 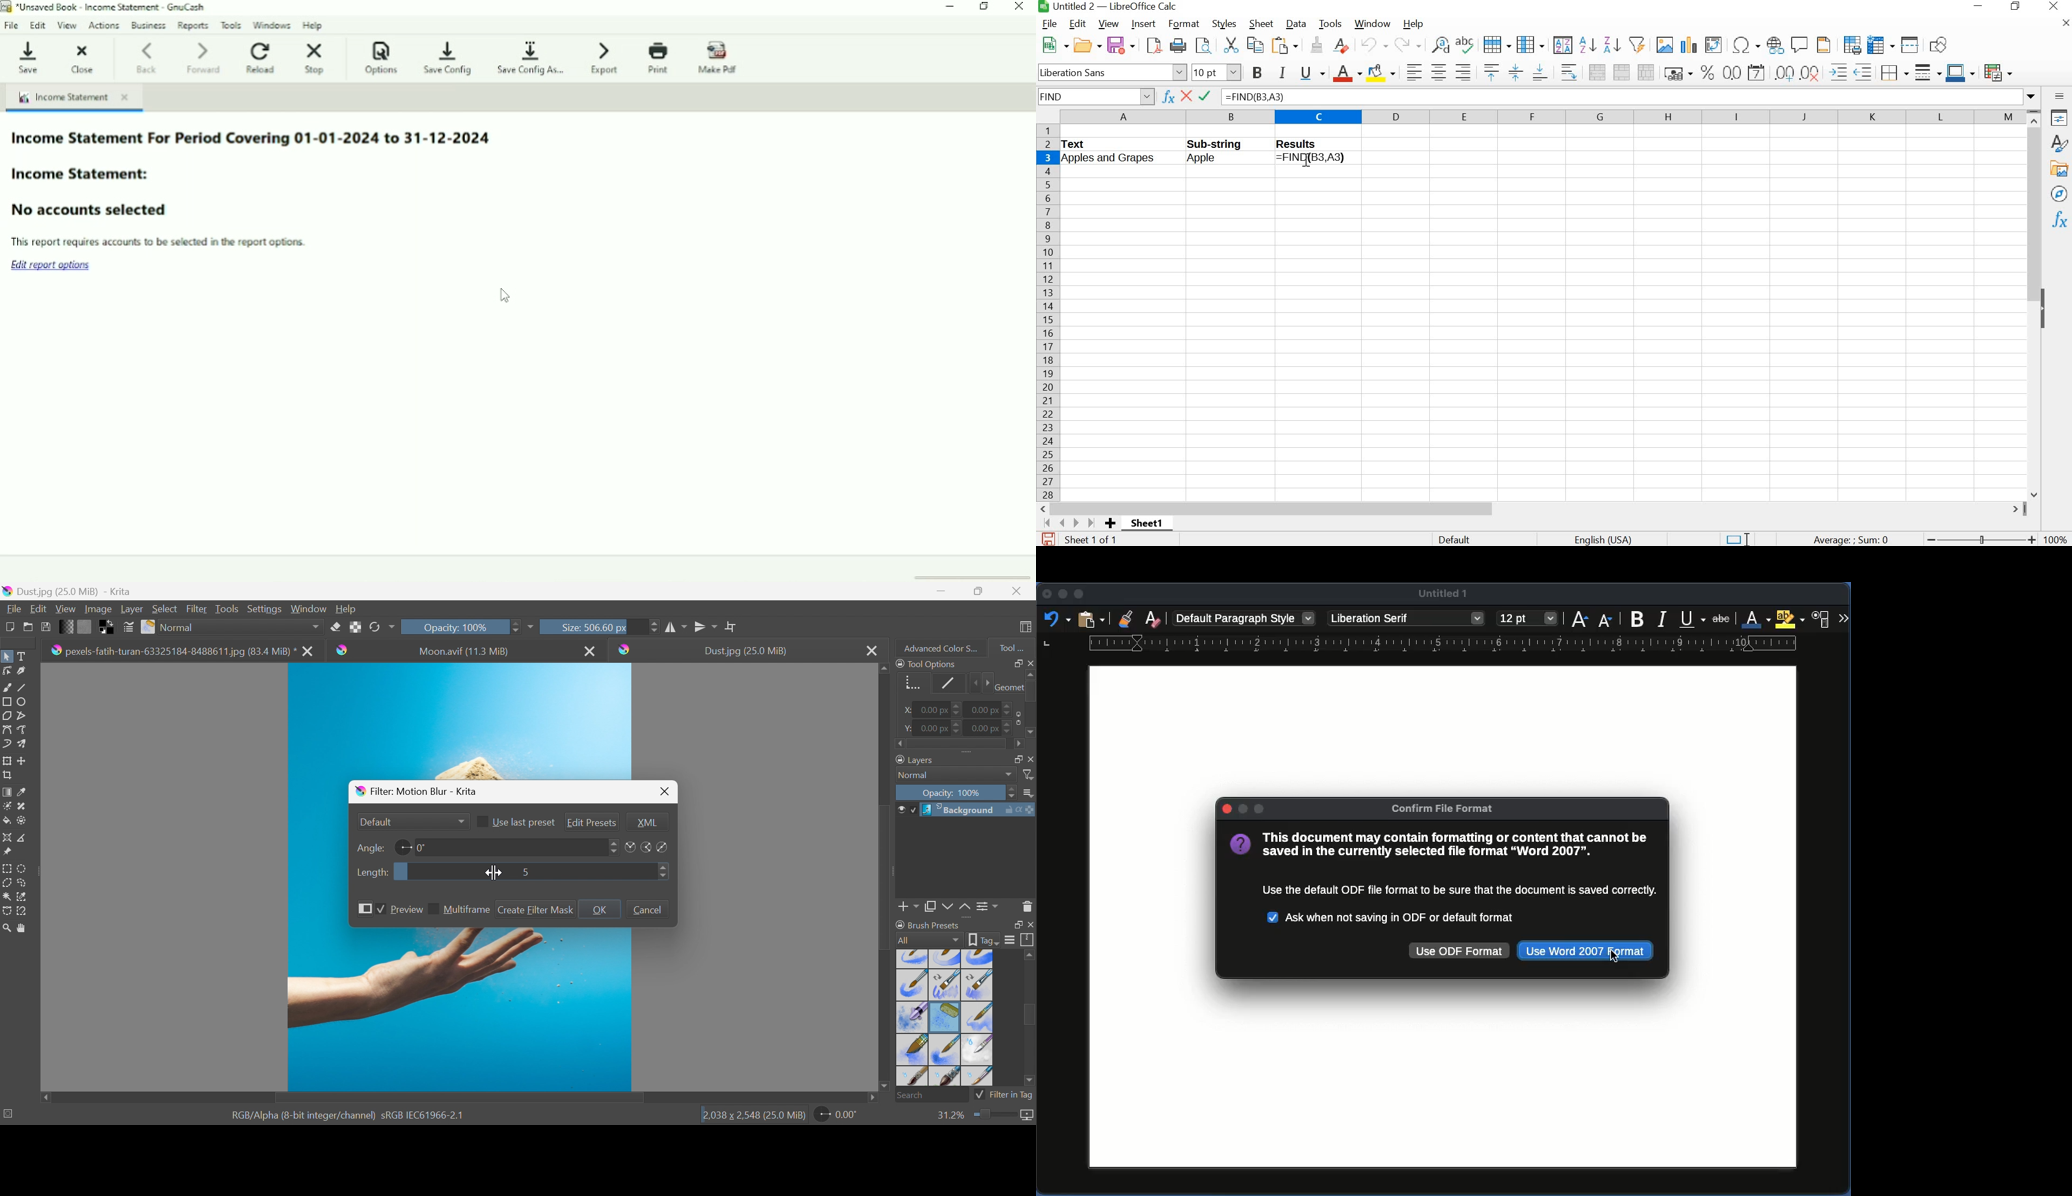 What do you see at coordinates (536, 910) in the screenshot?
I see `Create Filter Mask` at bounding box center [536, 910].